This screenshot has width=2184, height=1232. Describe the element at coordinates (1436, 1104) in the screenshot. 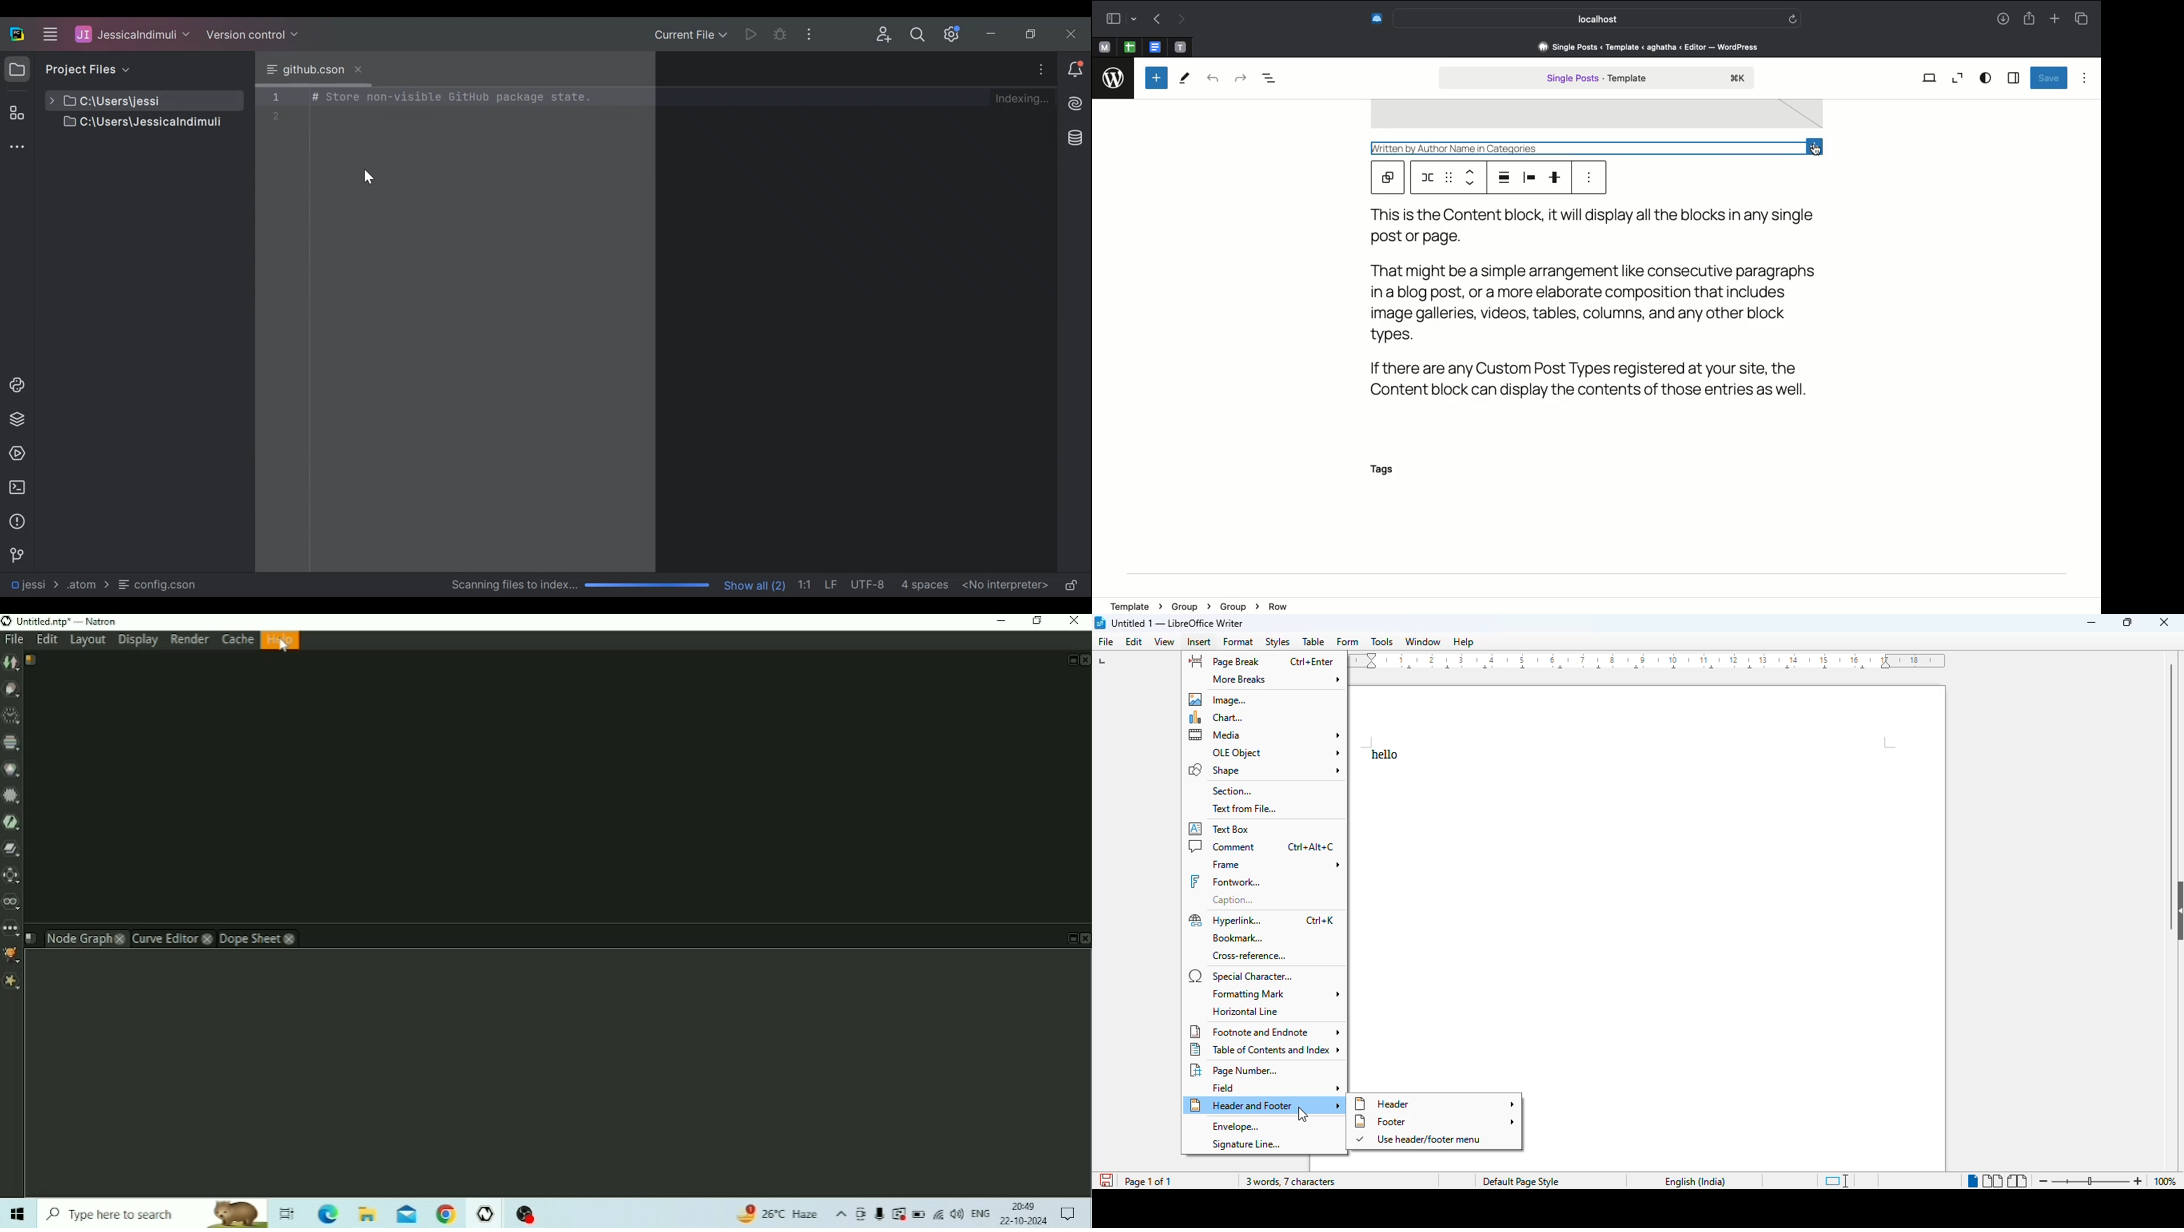

I see `header` at that location.